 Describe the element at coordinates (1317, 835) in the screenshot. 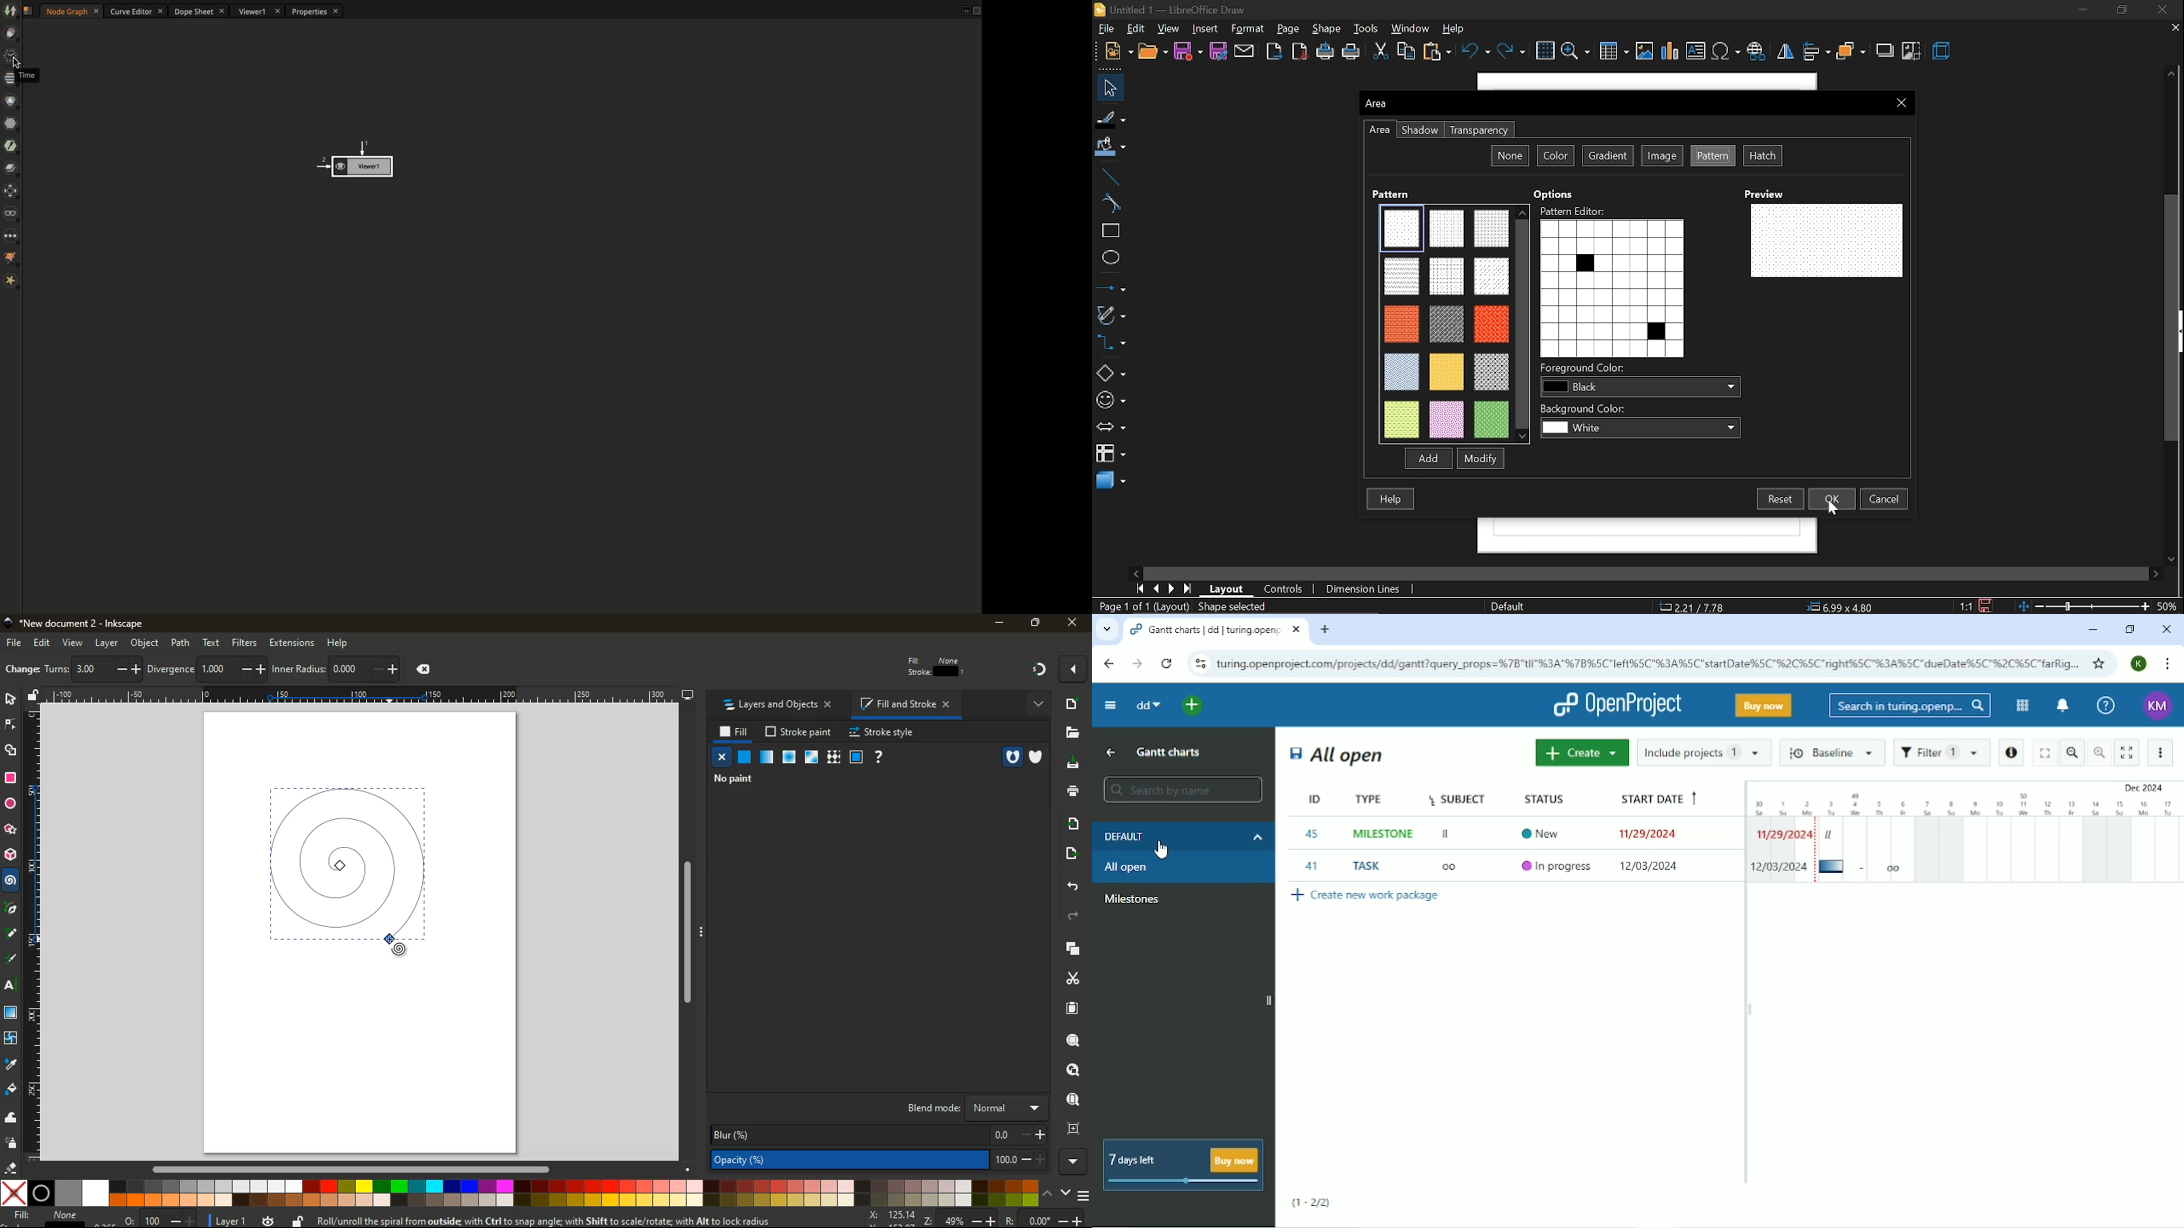

I see `ID` at that location.